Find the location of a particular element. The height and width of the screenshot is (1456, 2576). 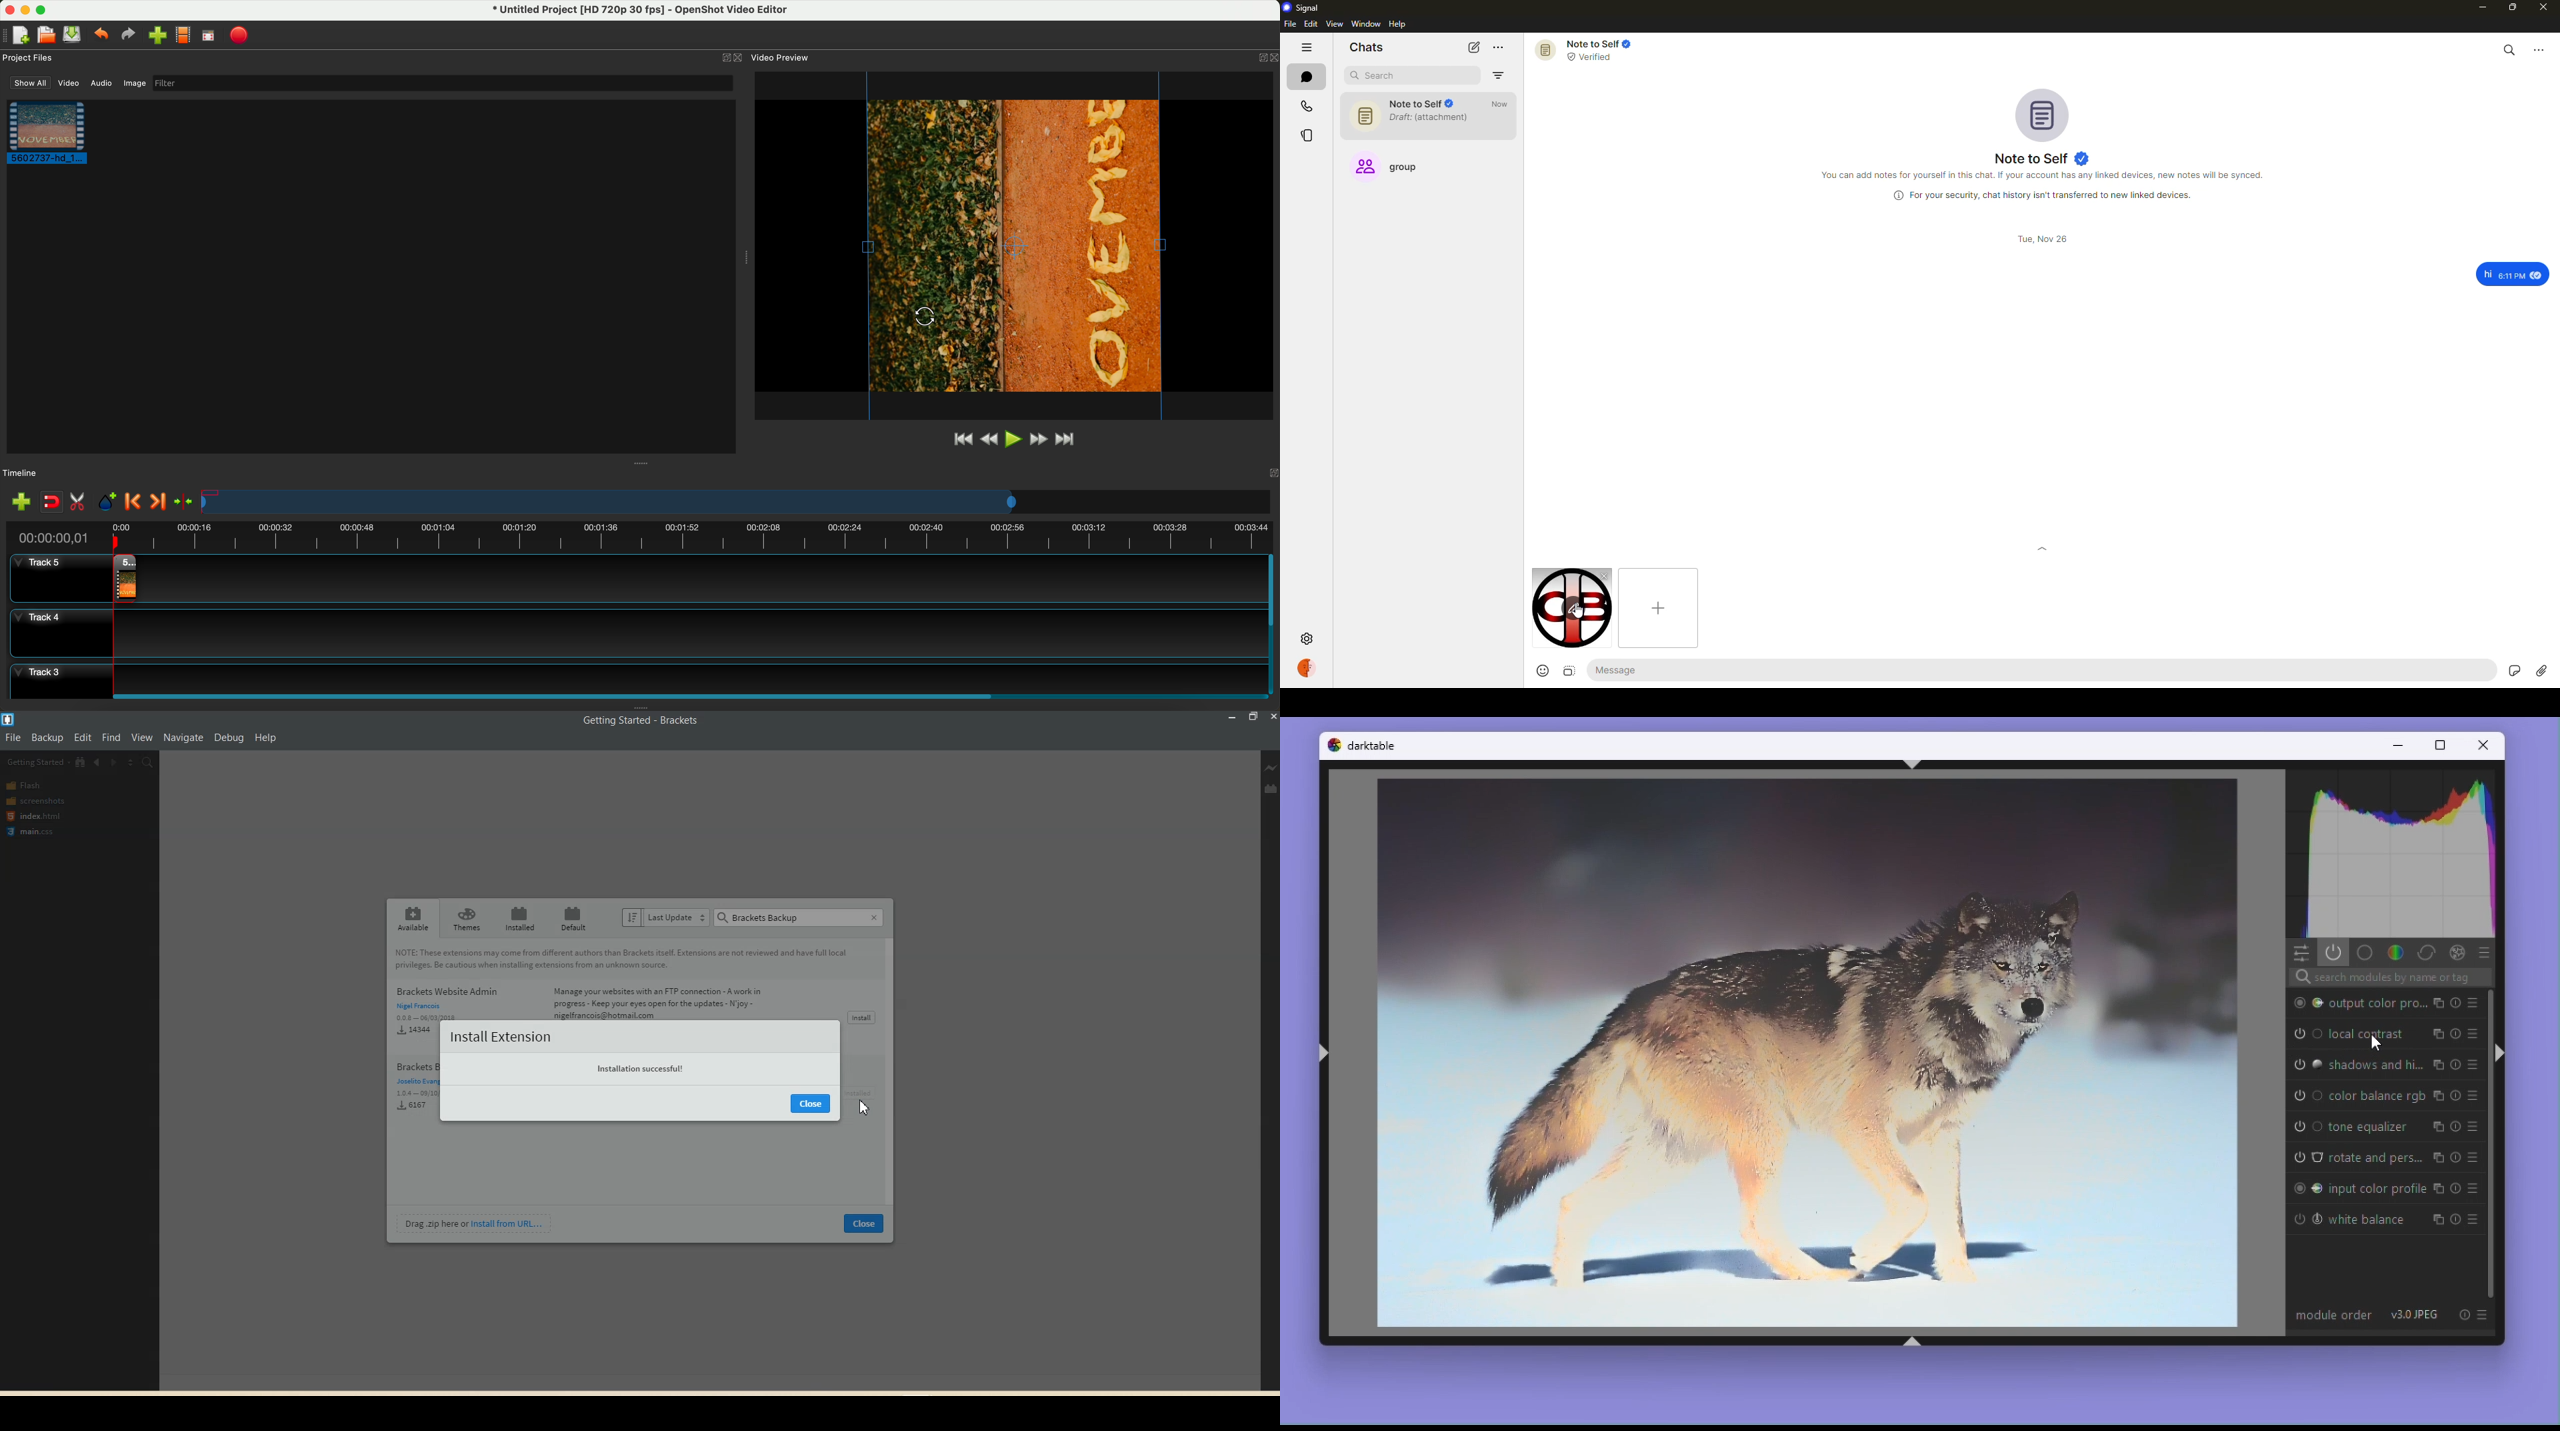

reset parameters is located at coordinates (2455, 1034).